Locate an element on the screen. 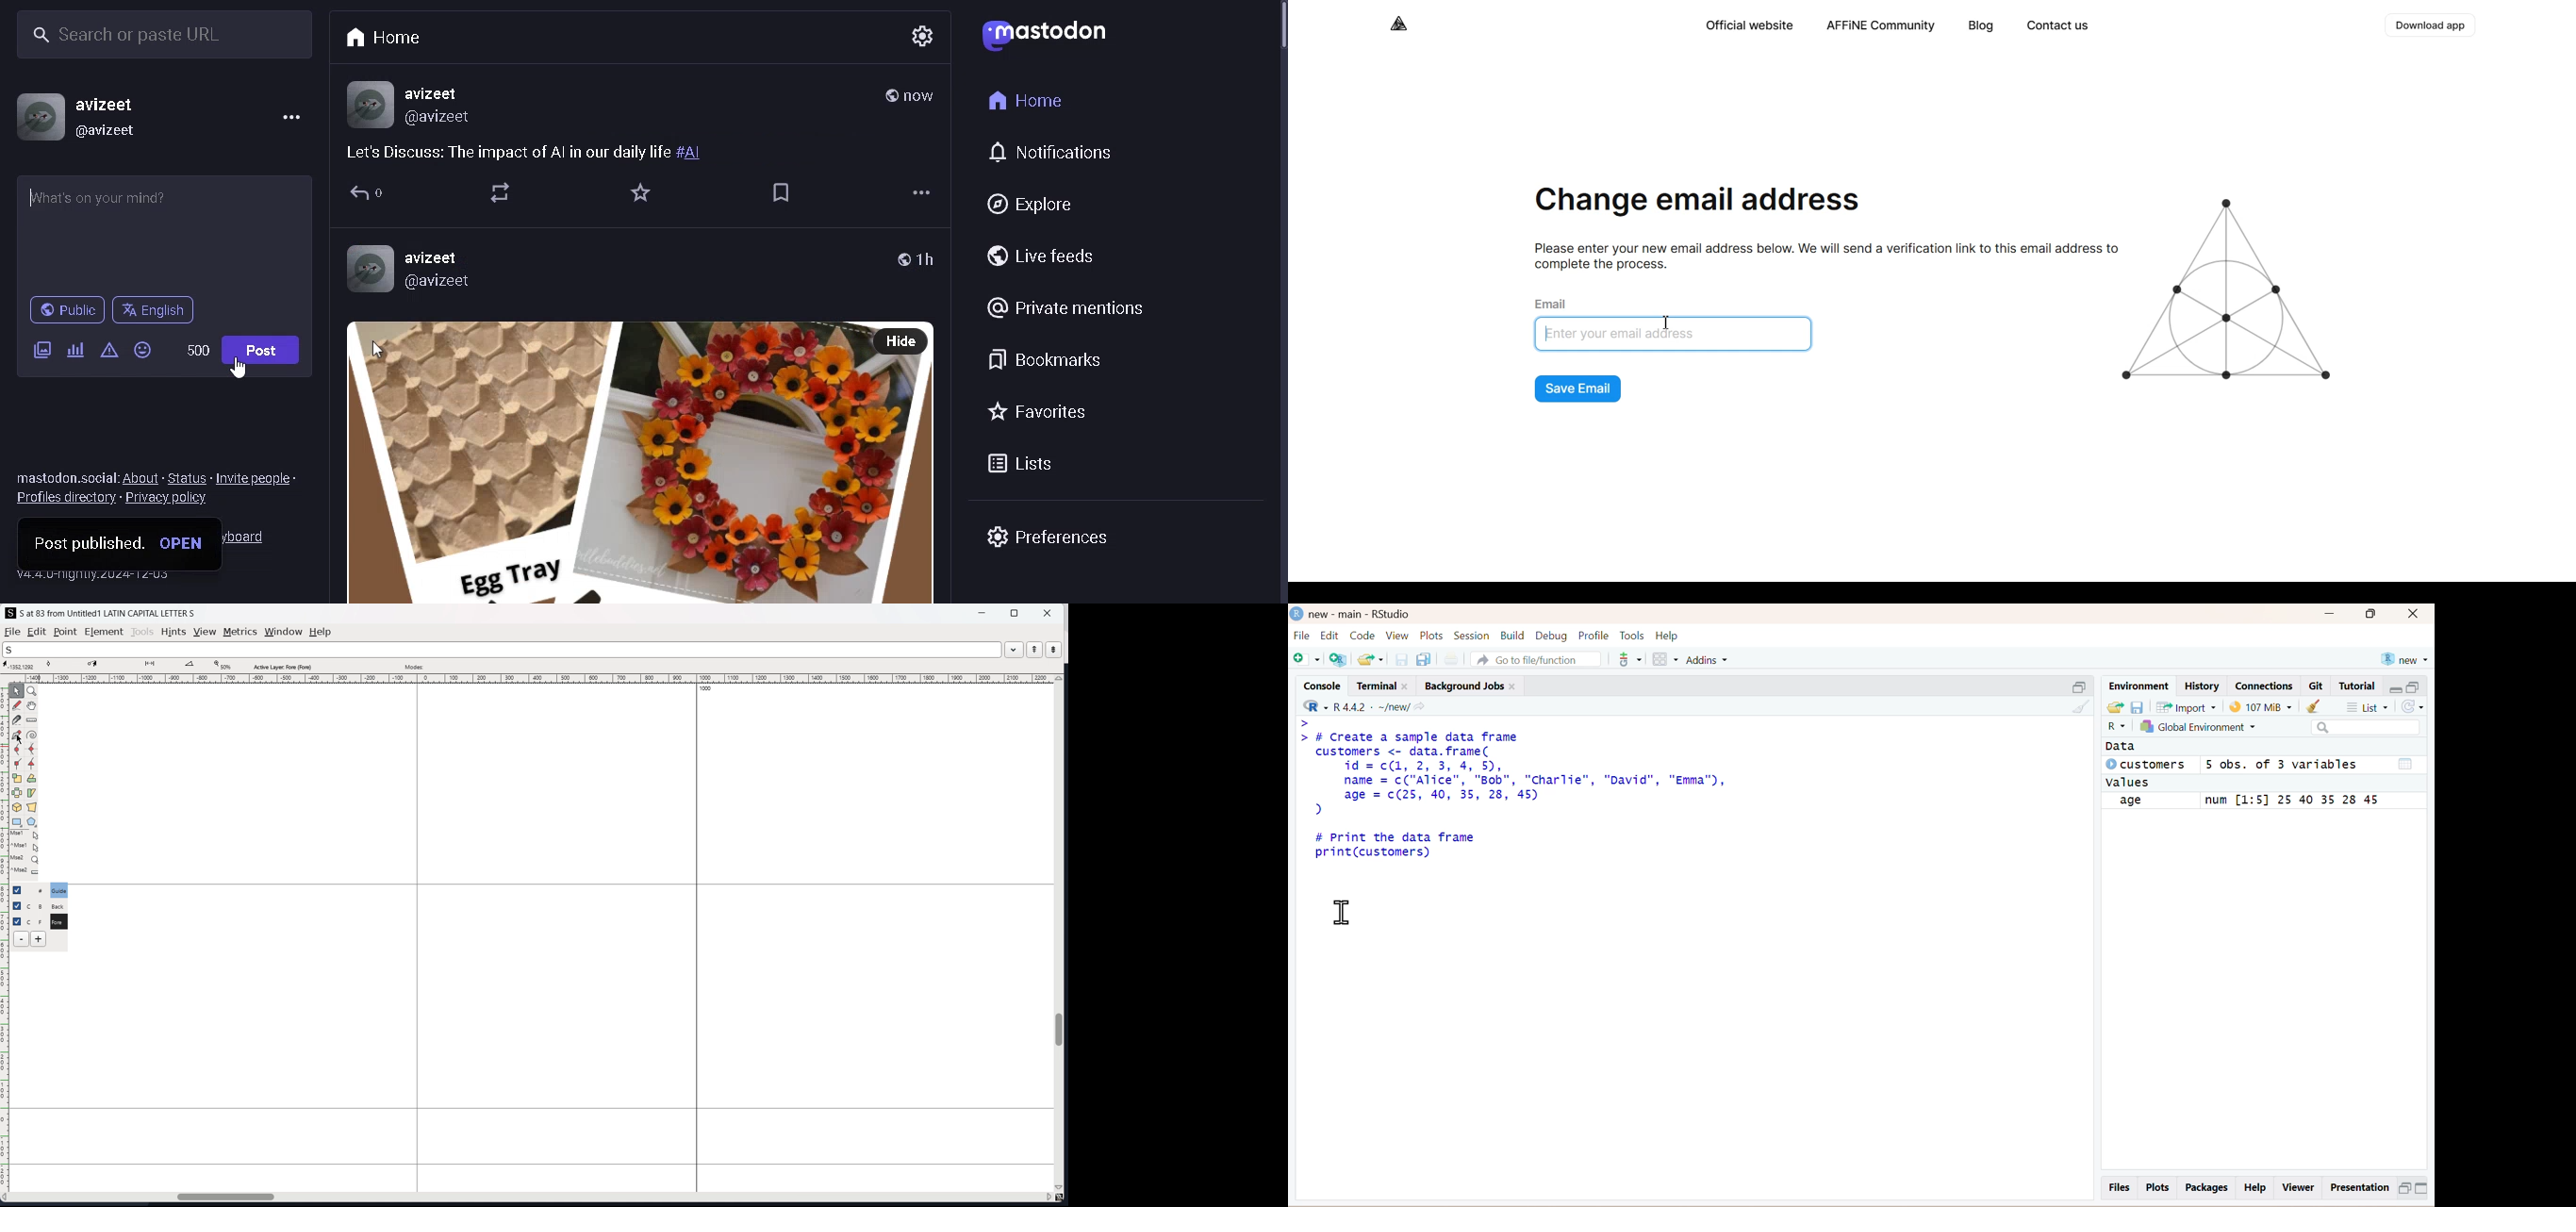 This screenshot has height=1232, width=2576. View is located at coordinates (1398, 635).